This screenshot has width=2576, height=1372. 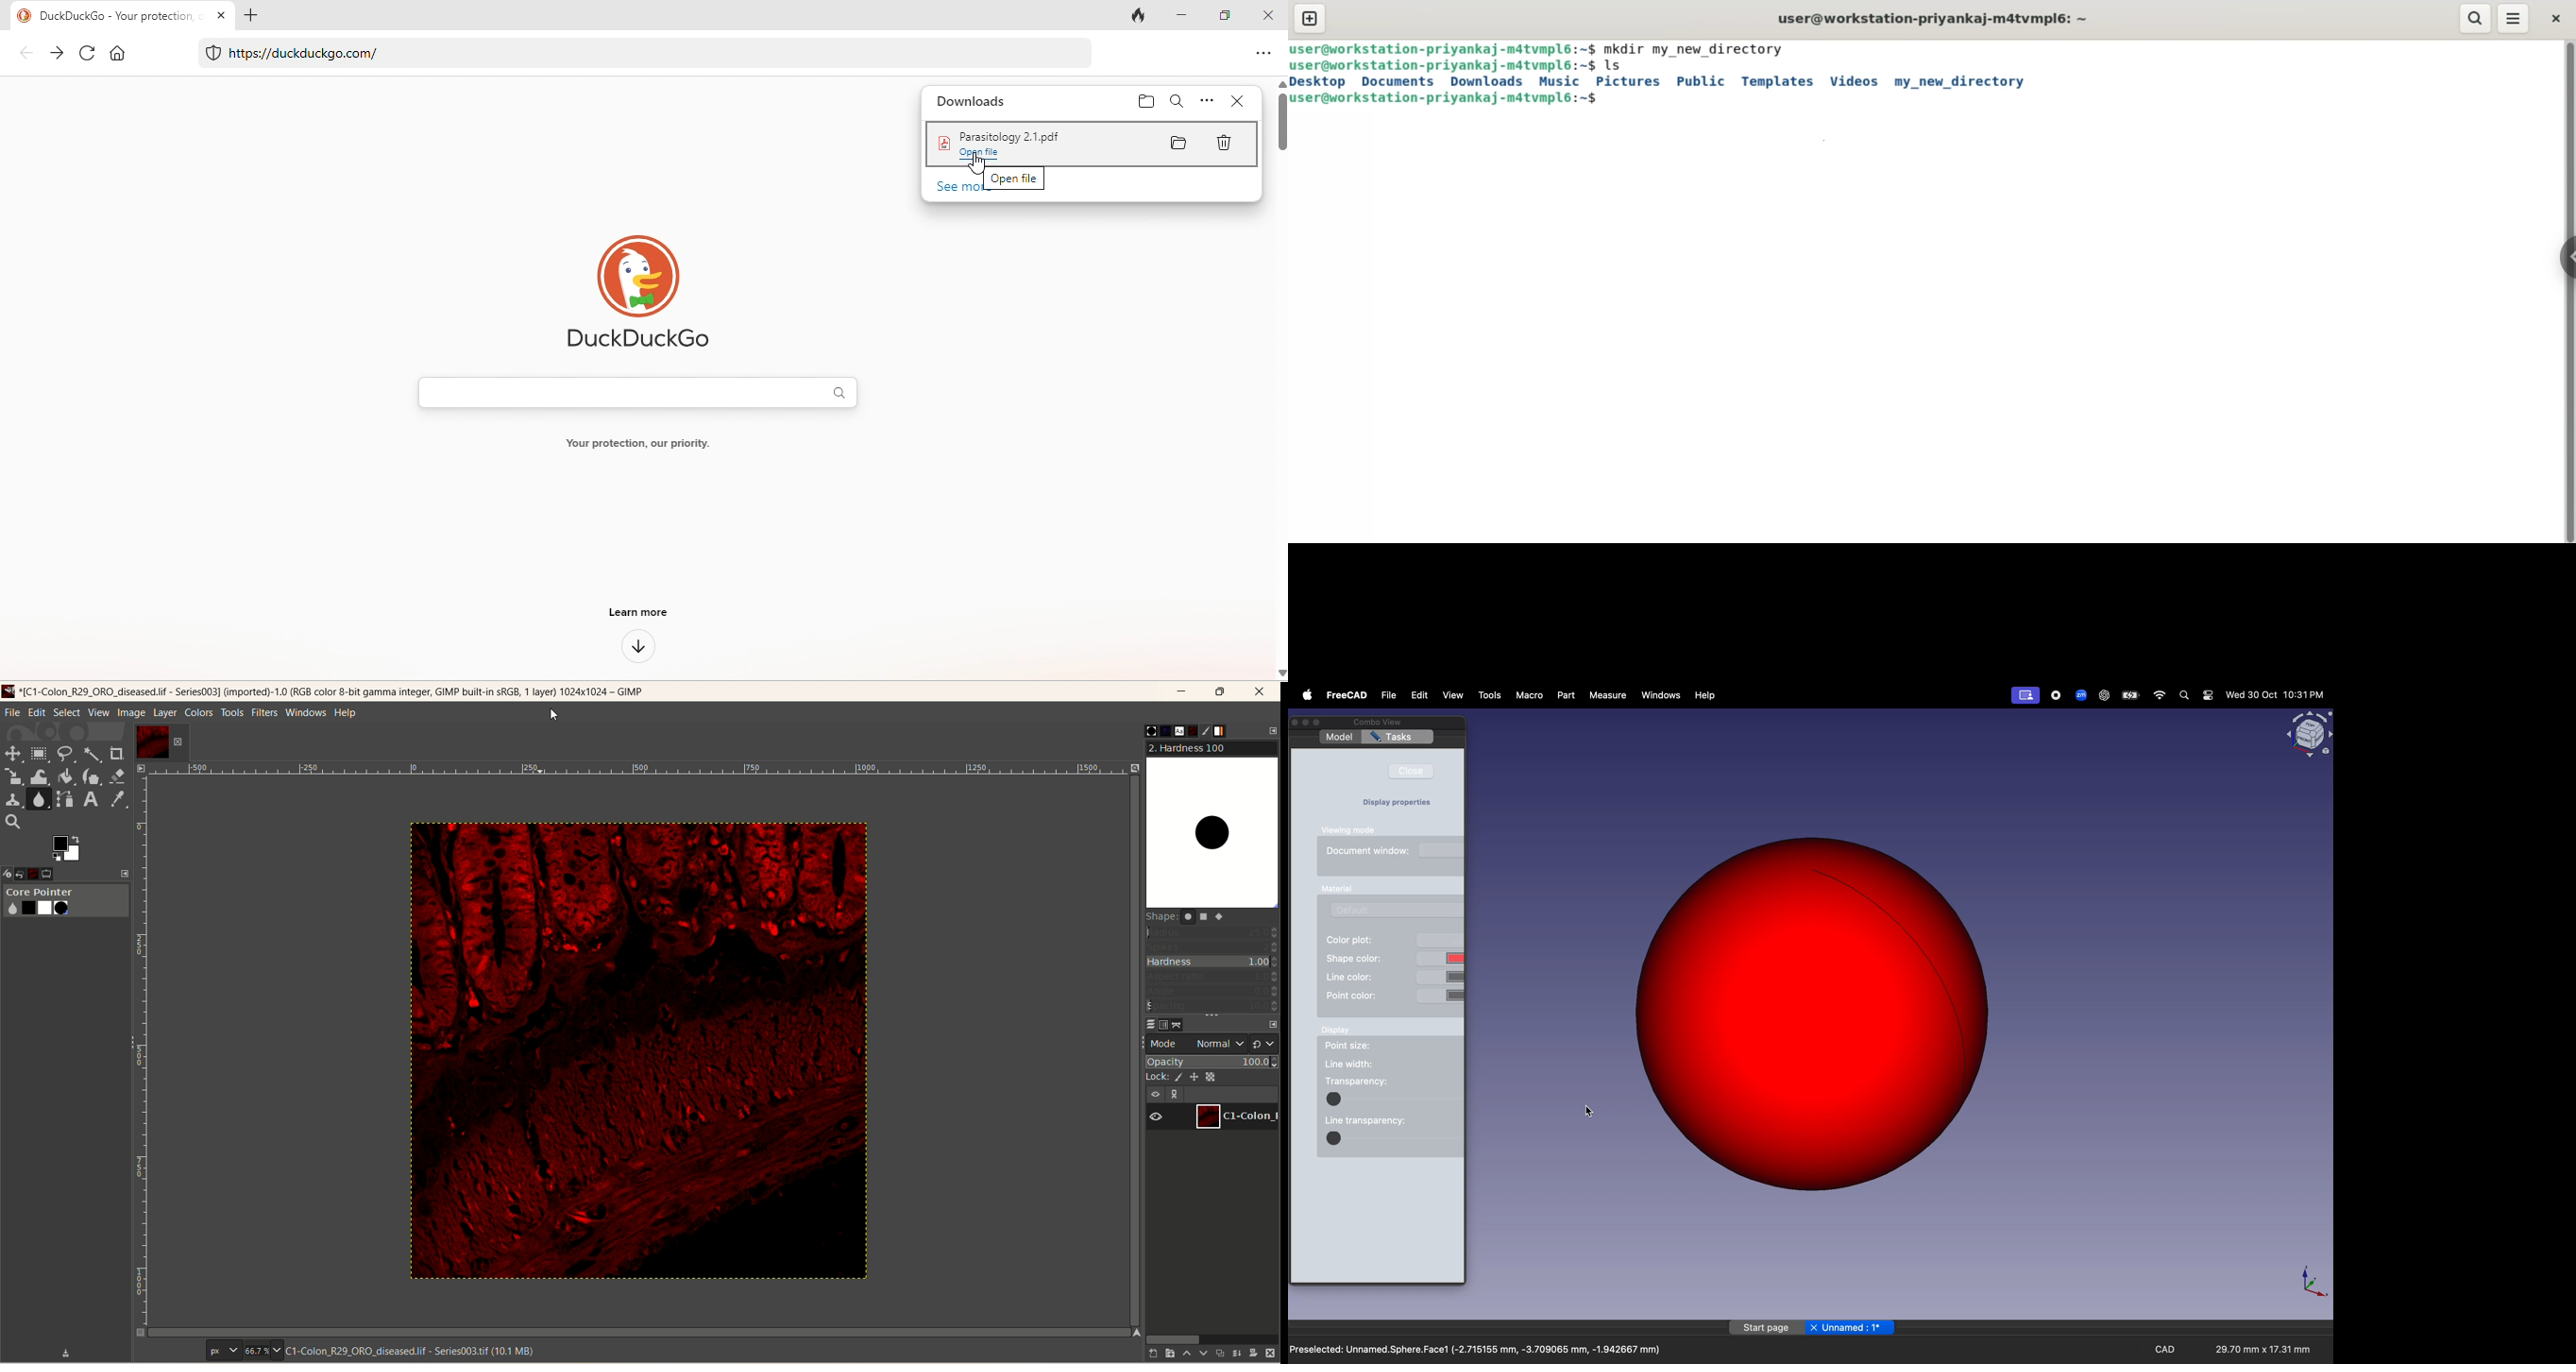 What do you see at coordinates (2559, 17) in the screenshot?
I see `close` at bounding box center [2559, 17].